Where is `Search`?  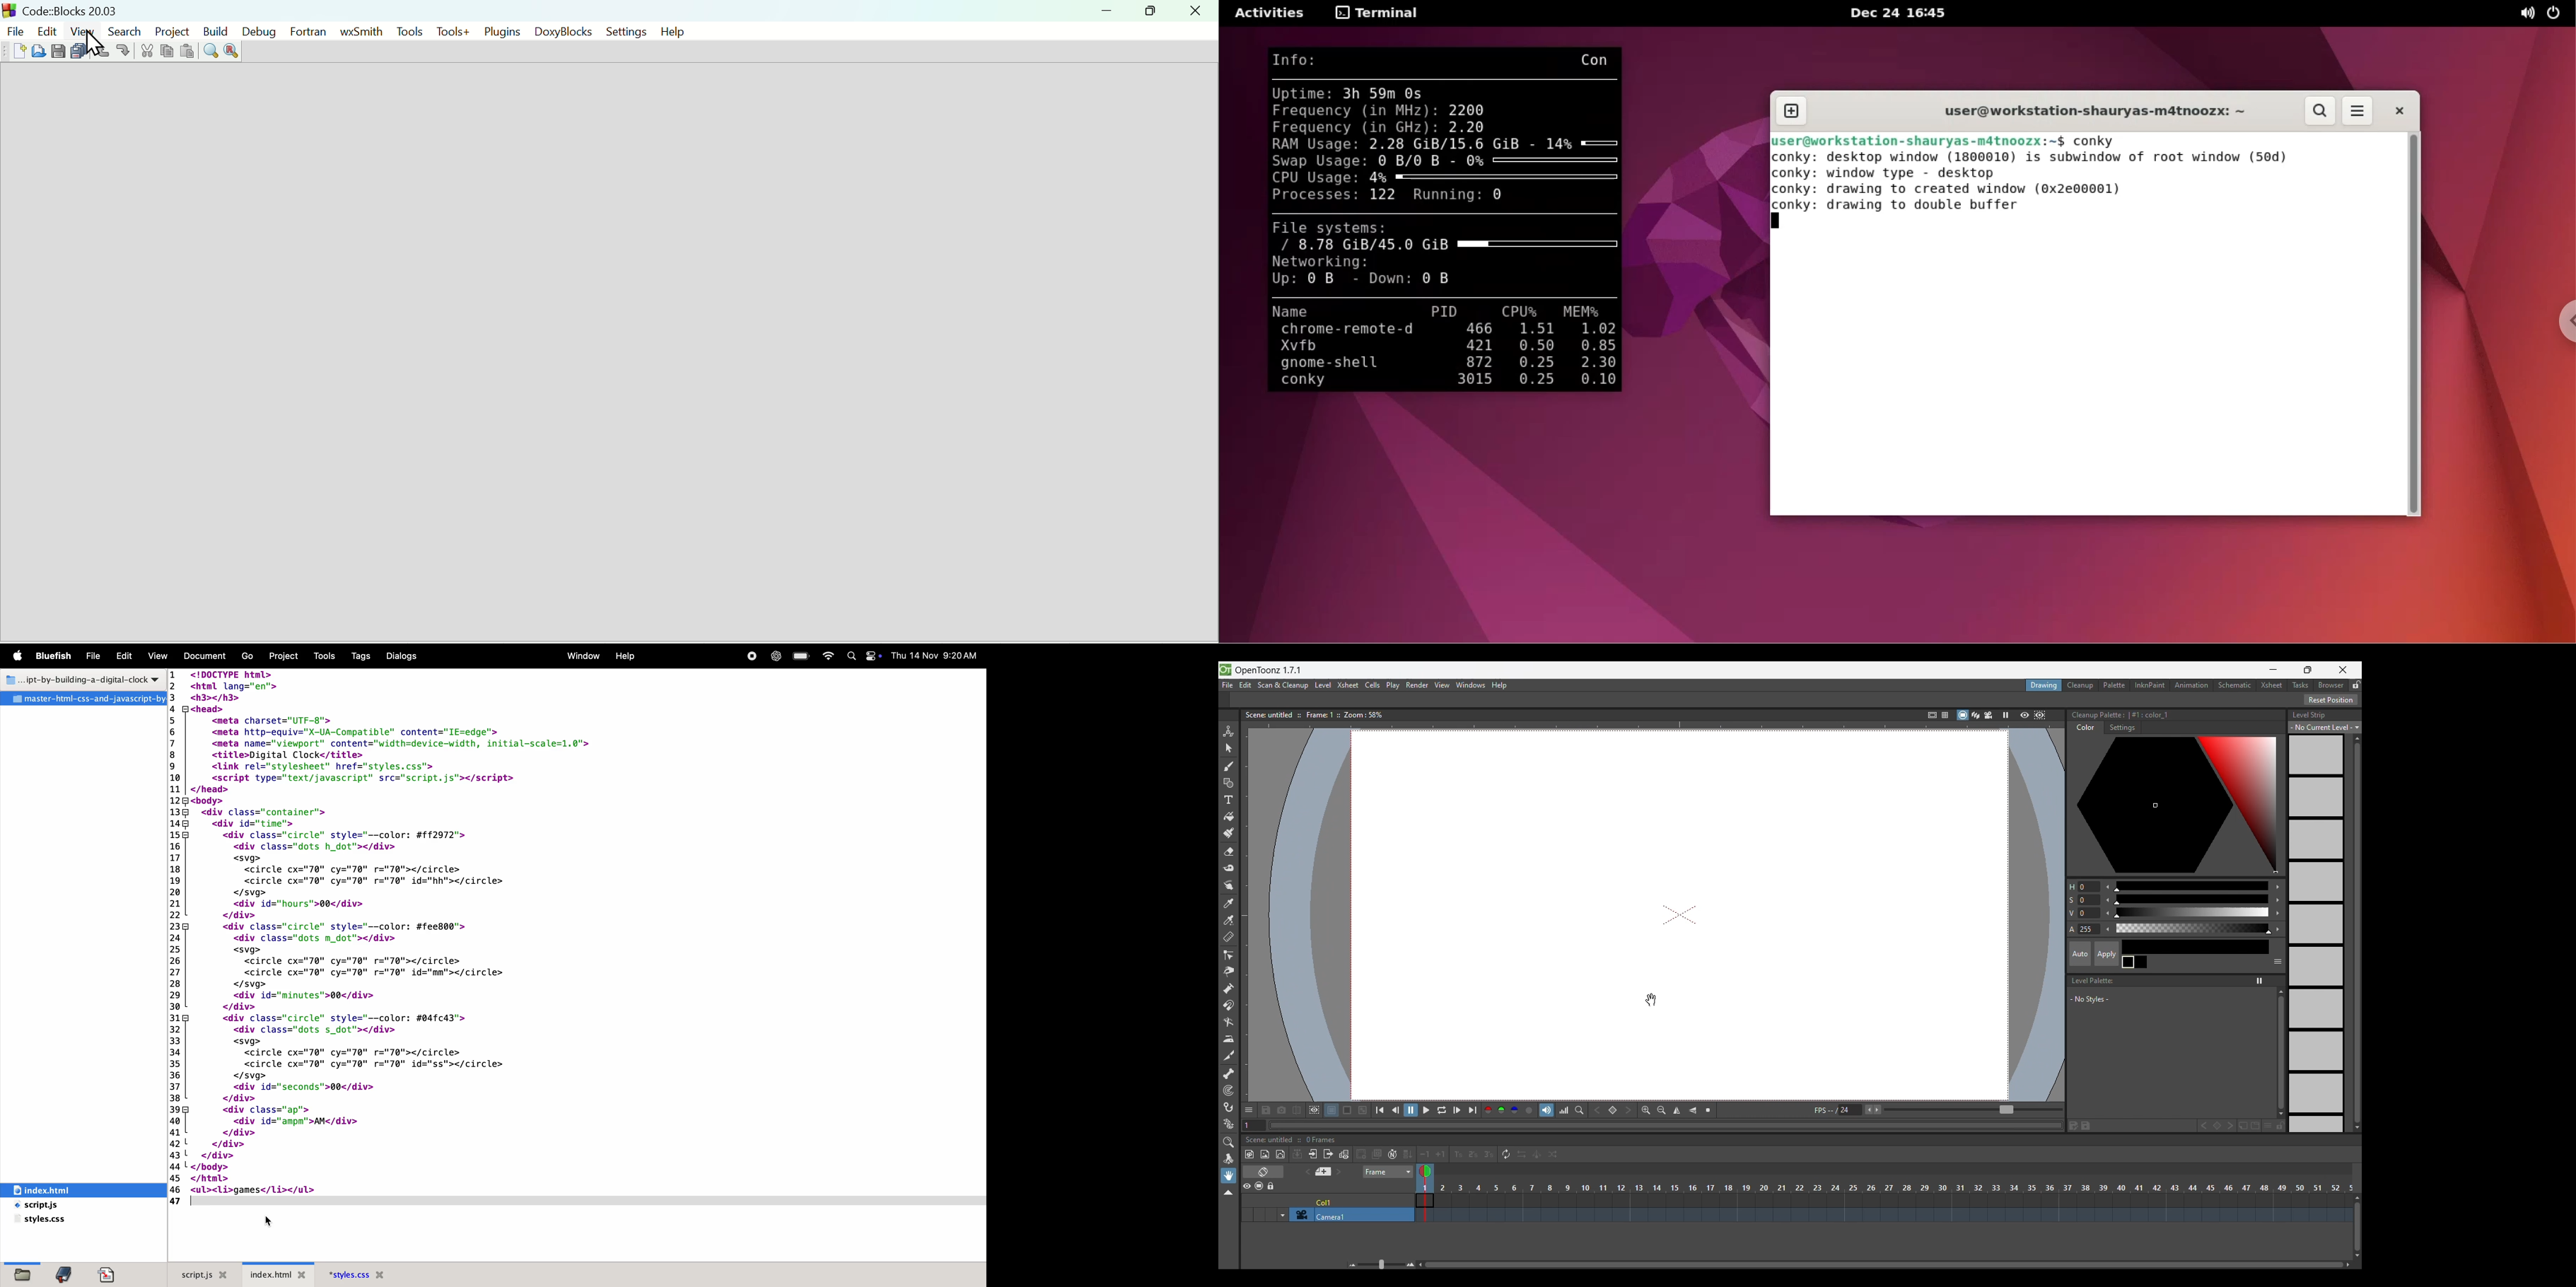 Search is located at coordinates (122, 30).